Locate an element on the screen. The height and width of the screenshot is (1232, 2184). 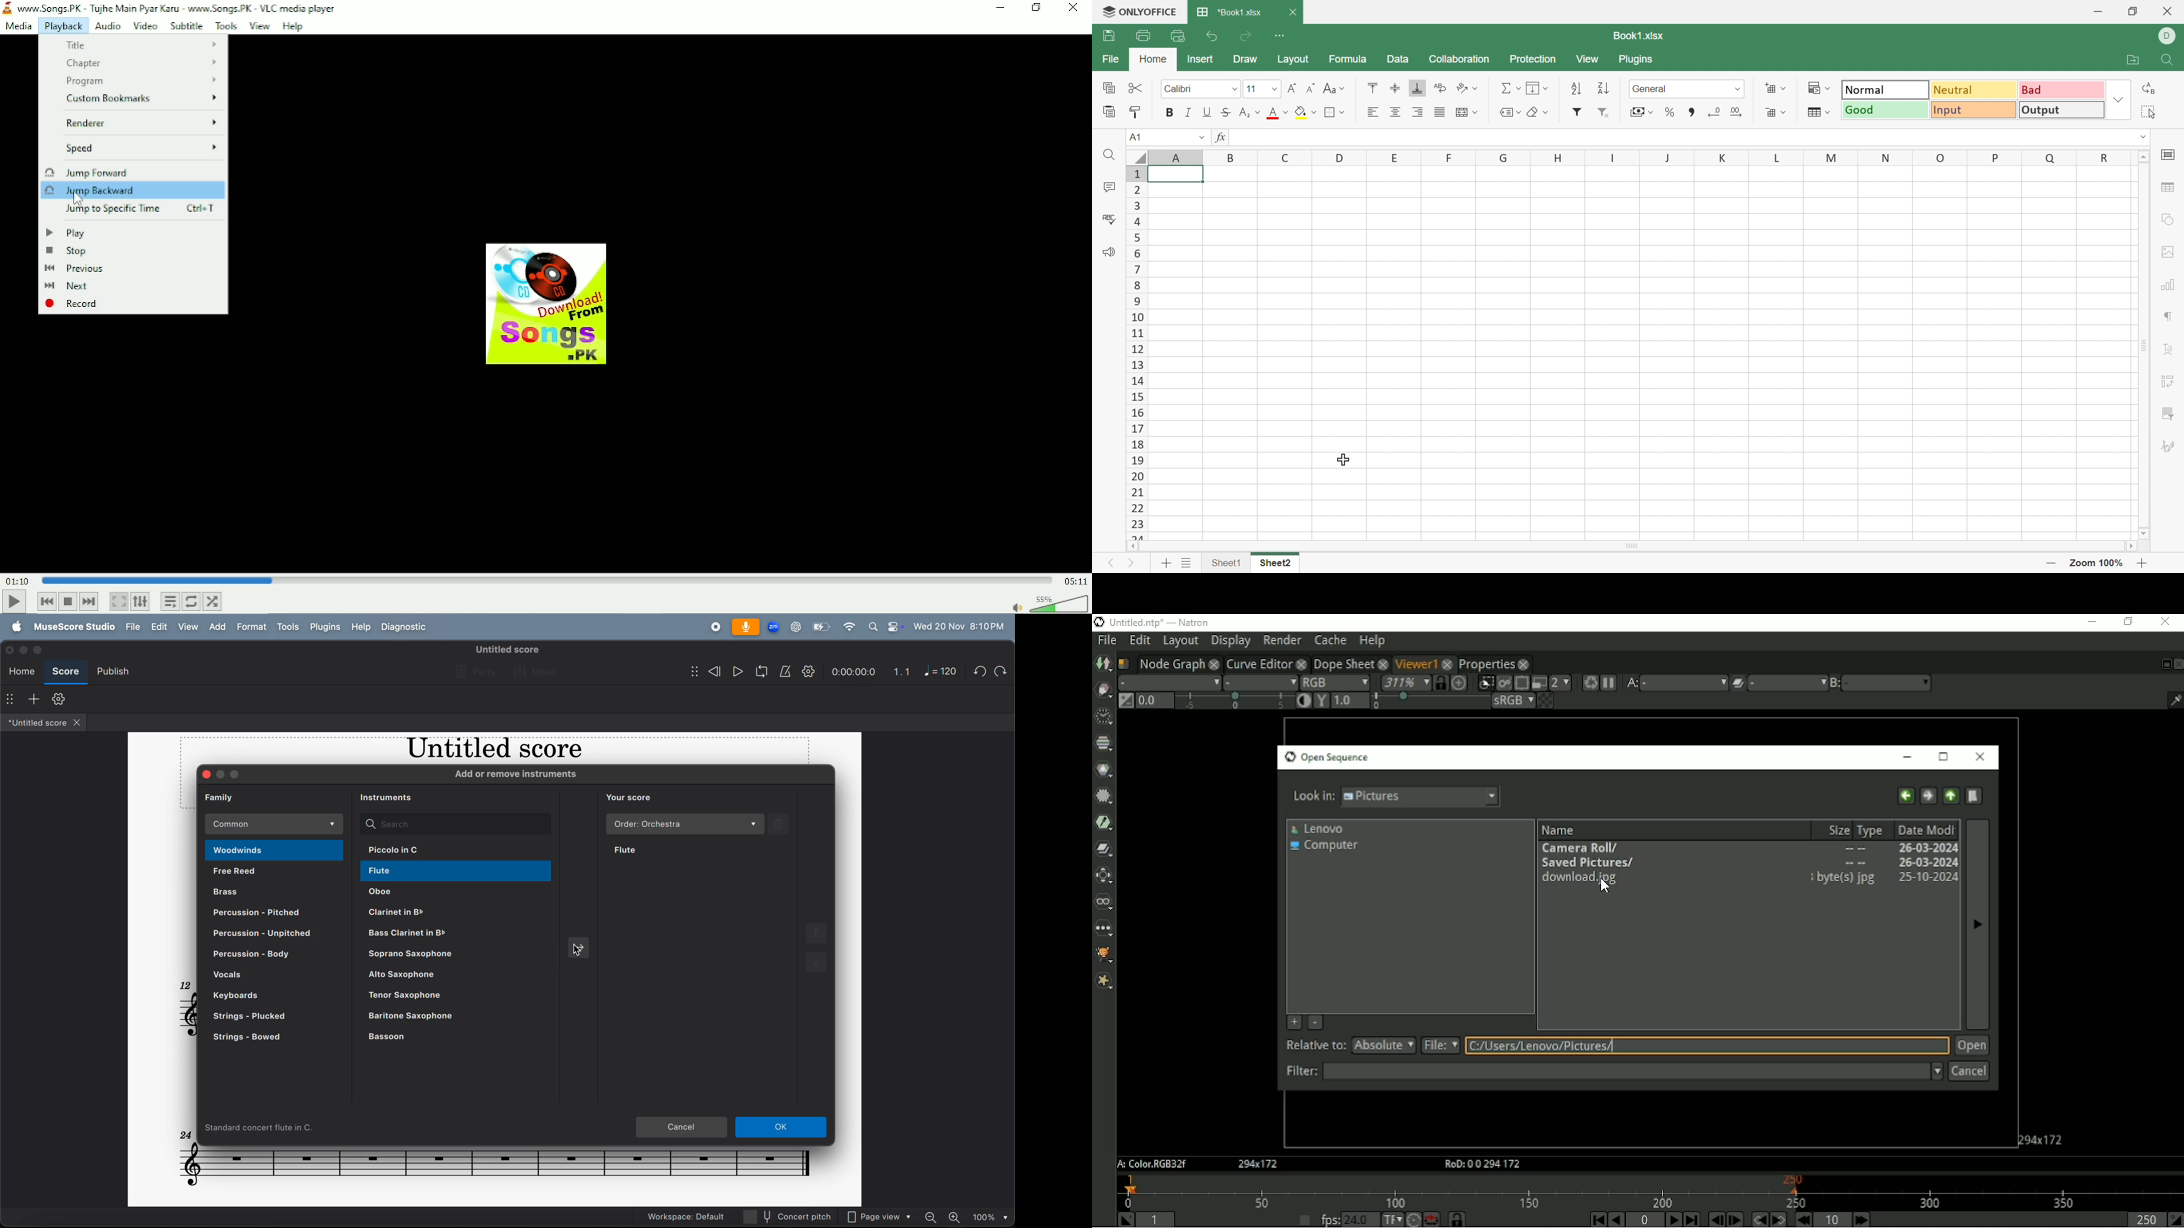
10 is located at coordinates (1138, 318).